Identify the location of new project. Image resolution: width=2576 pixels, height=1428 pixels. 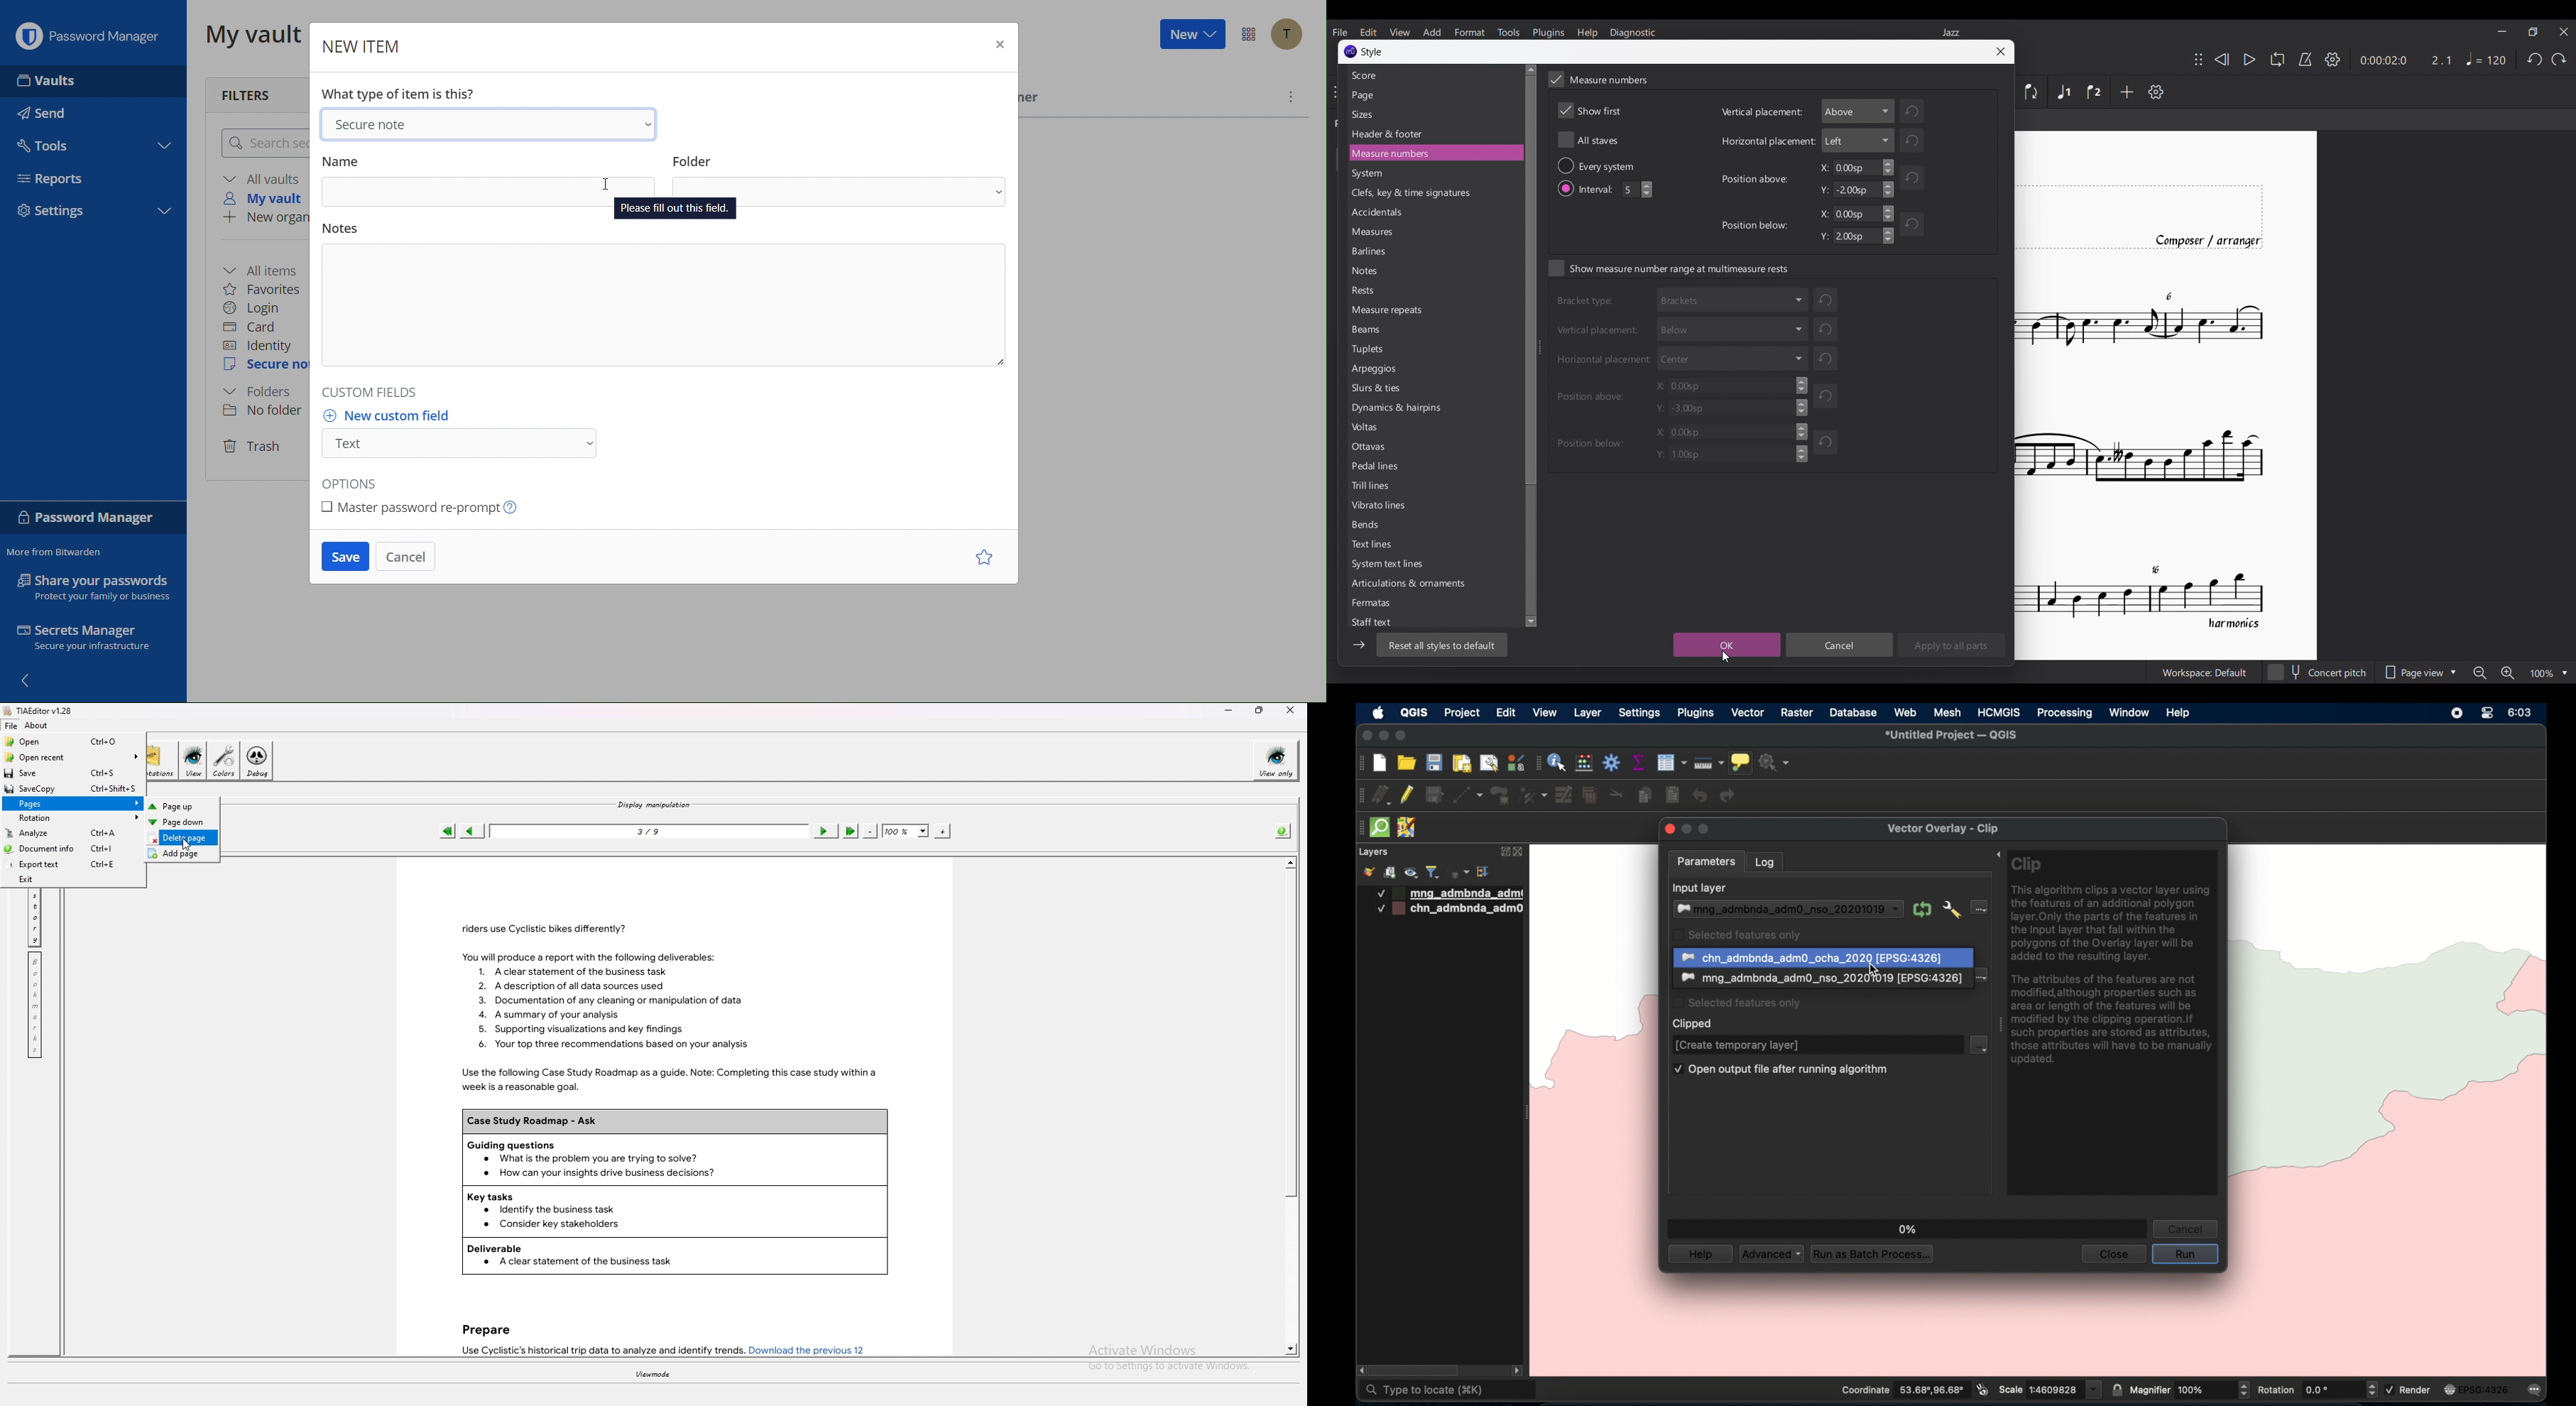
(1380, 764).